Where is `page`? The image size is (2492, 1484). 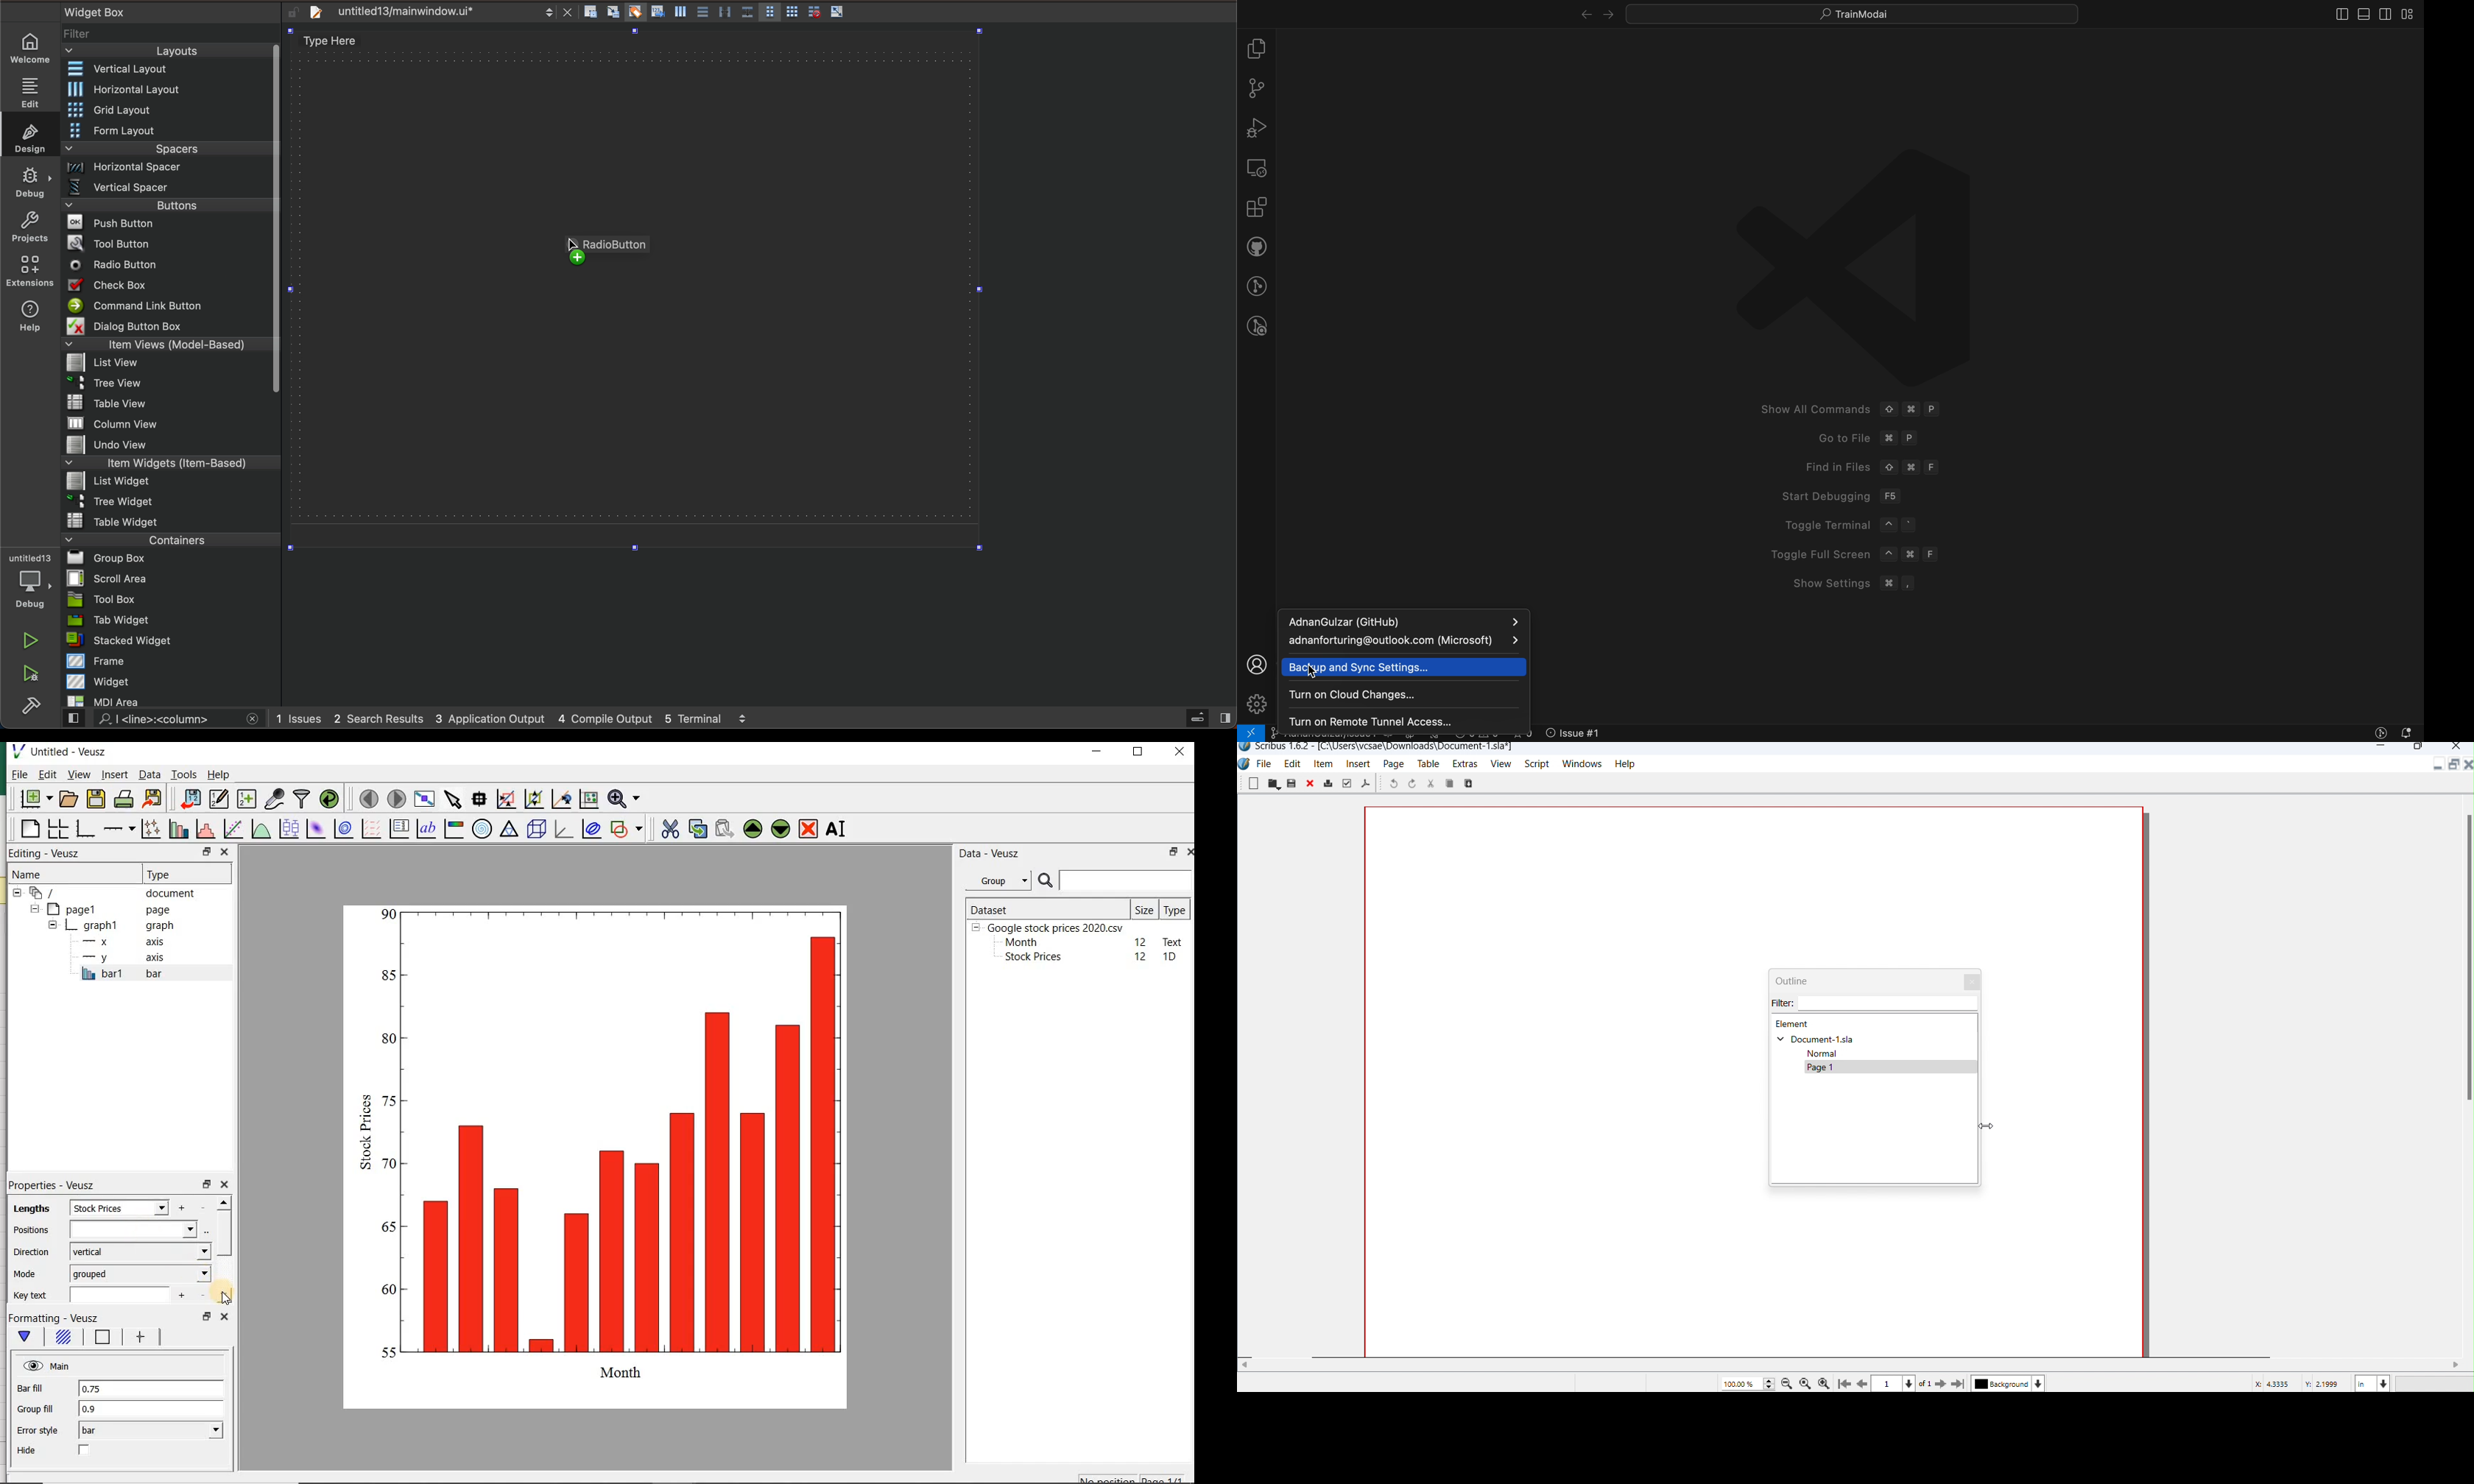
page is located at coordinates (1828, 1071).